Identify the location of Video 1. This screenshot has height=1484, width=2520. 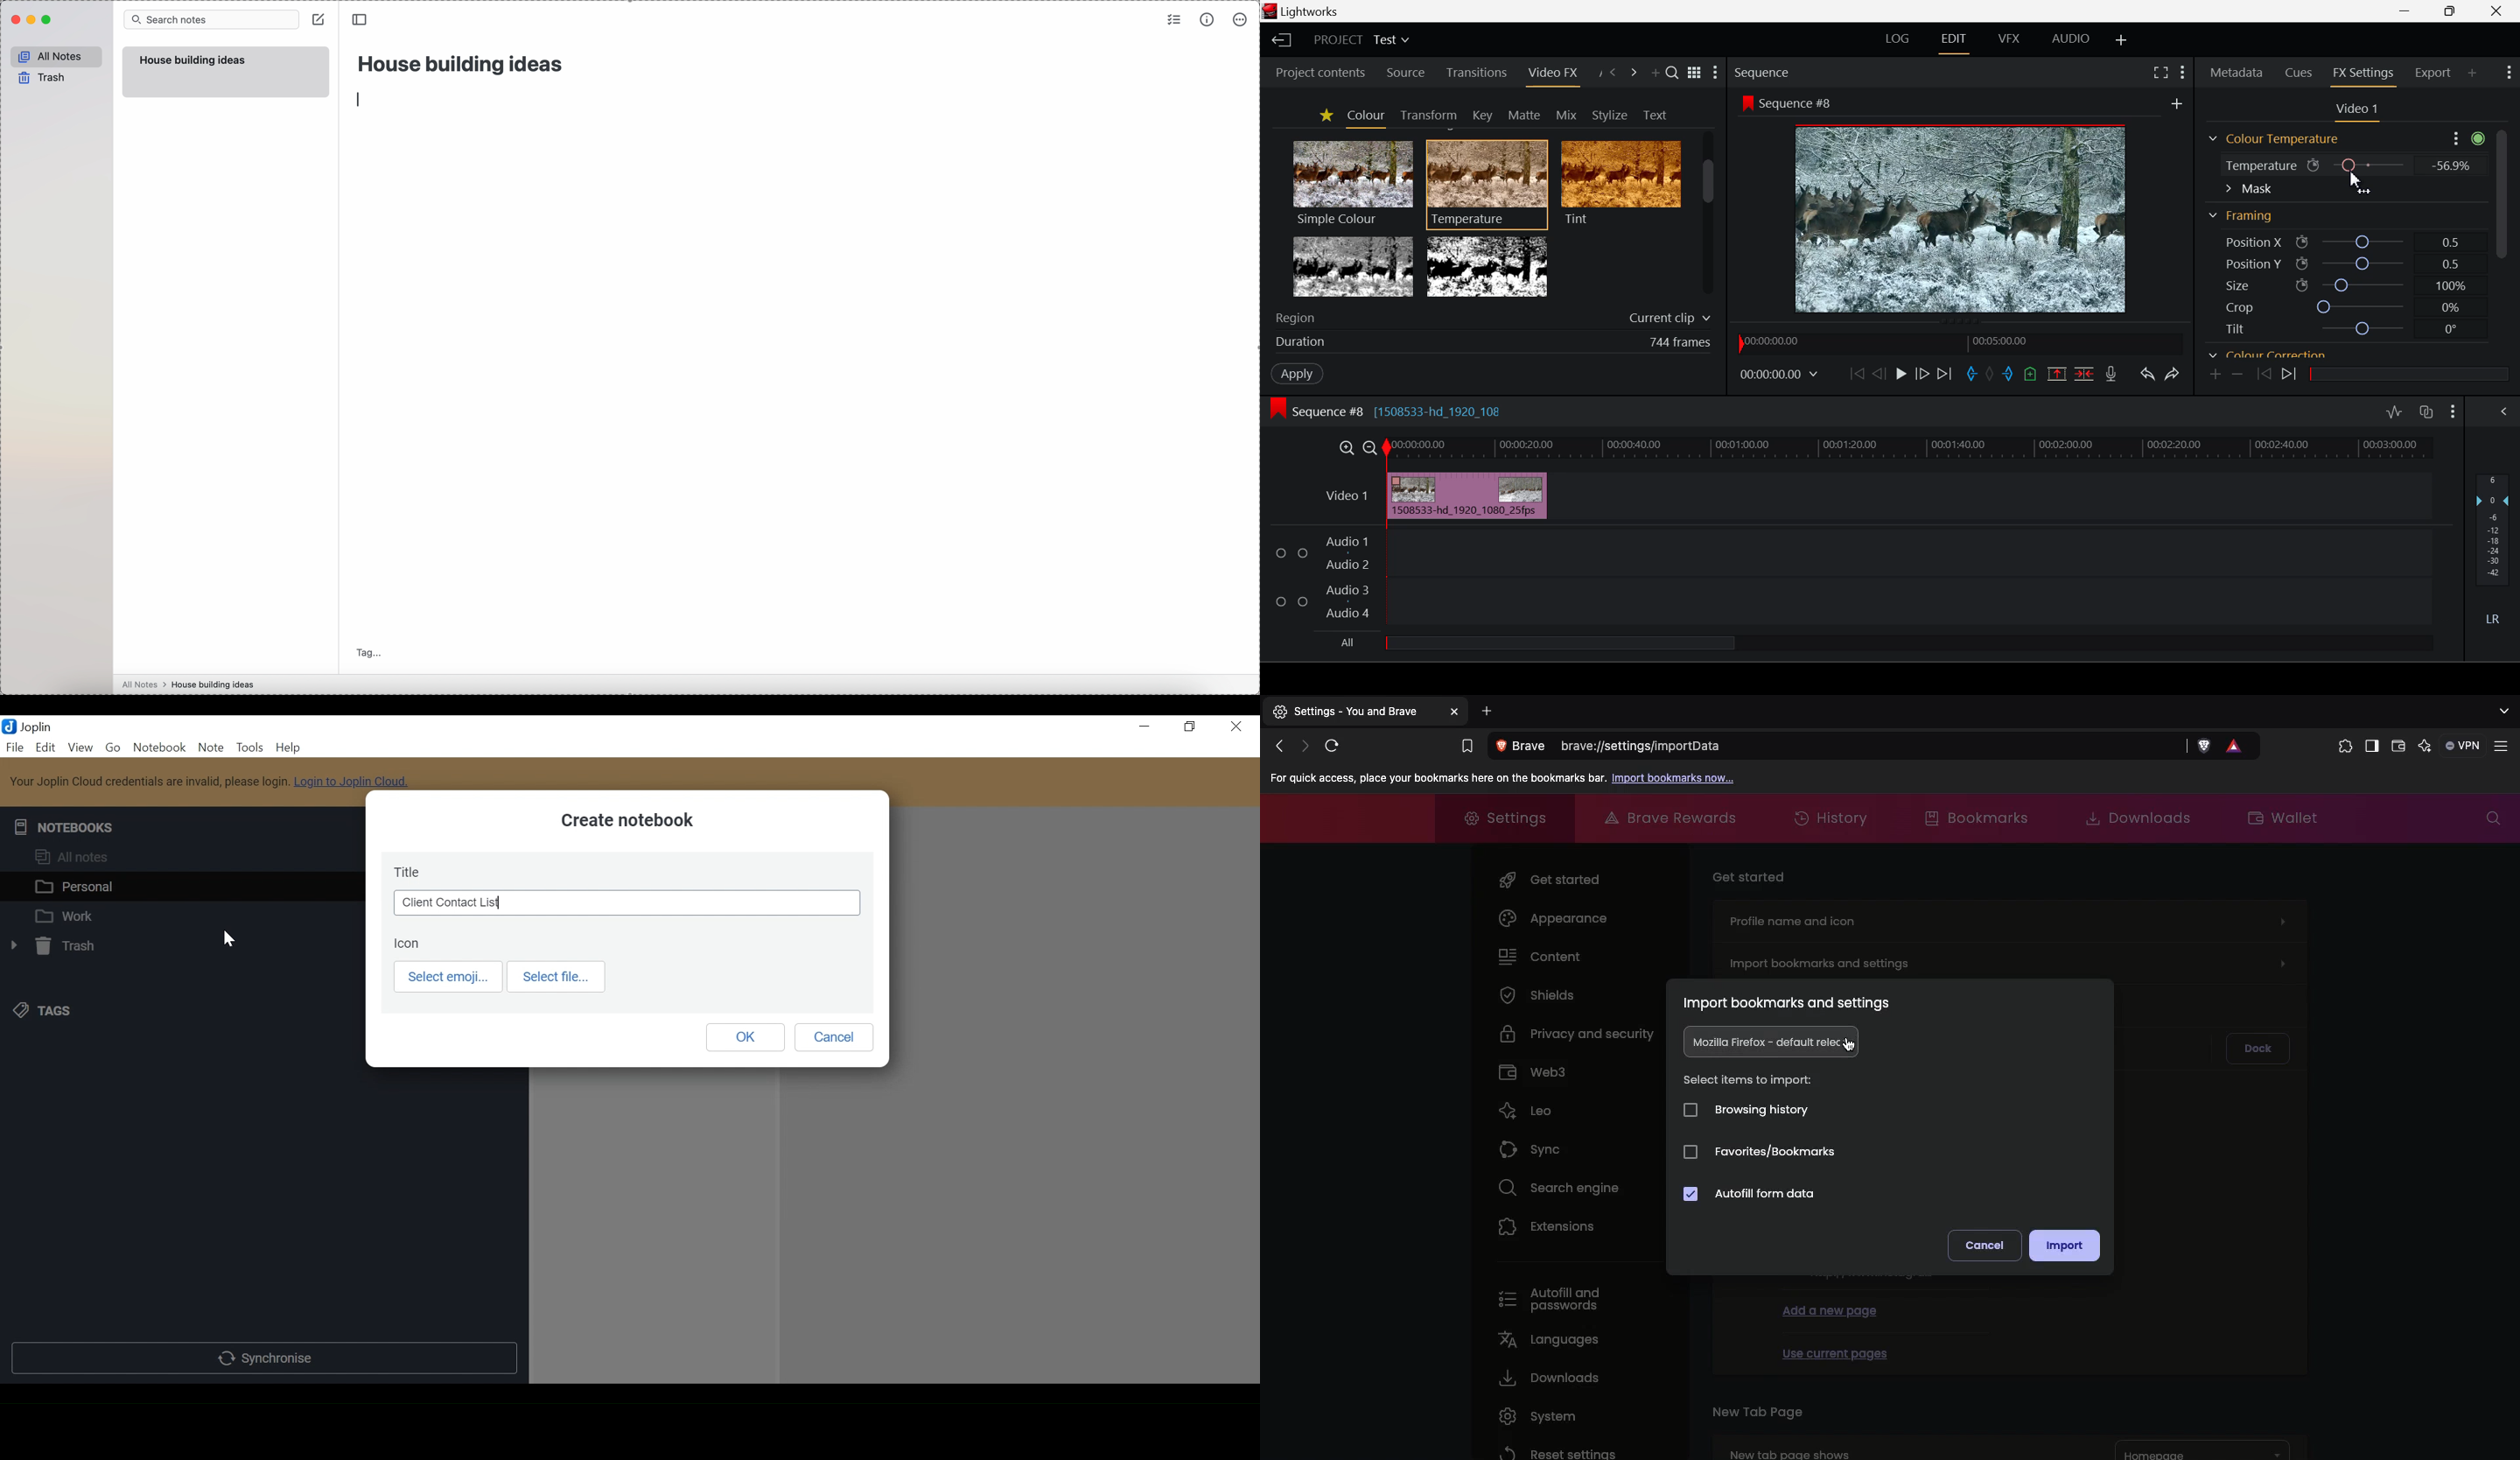
(1346, 496).